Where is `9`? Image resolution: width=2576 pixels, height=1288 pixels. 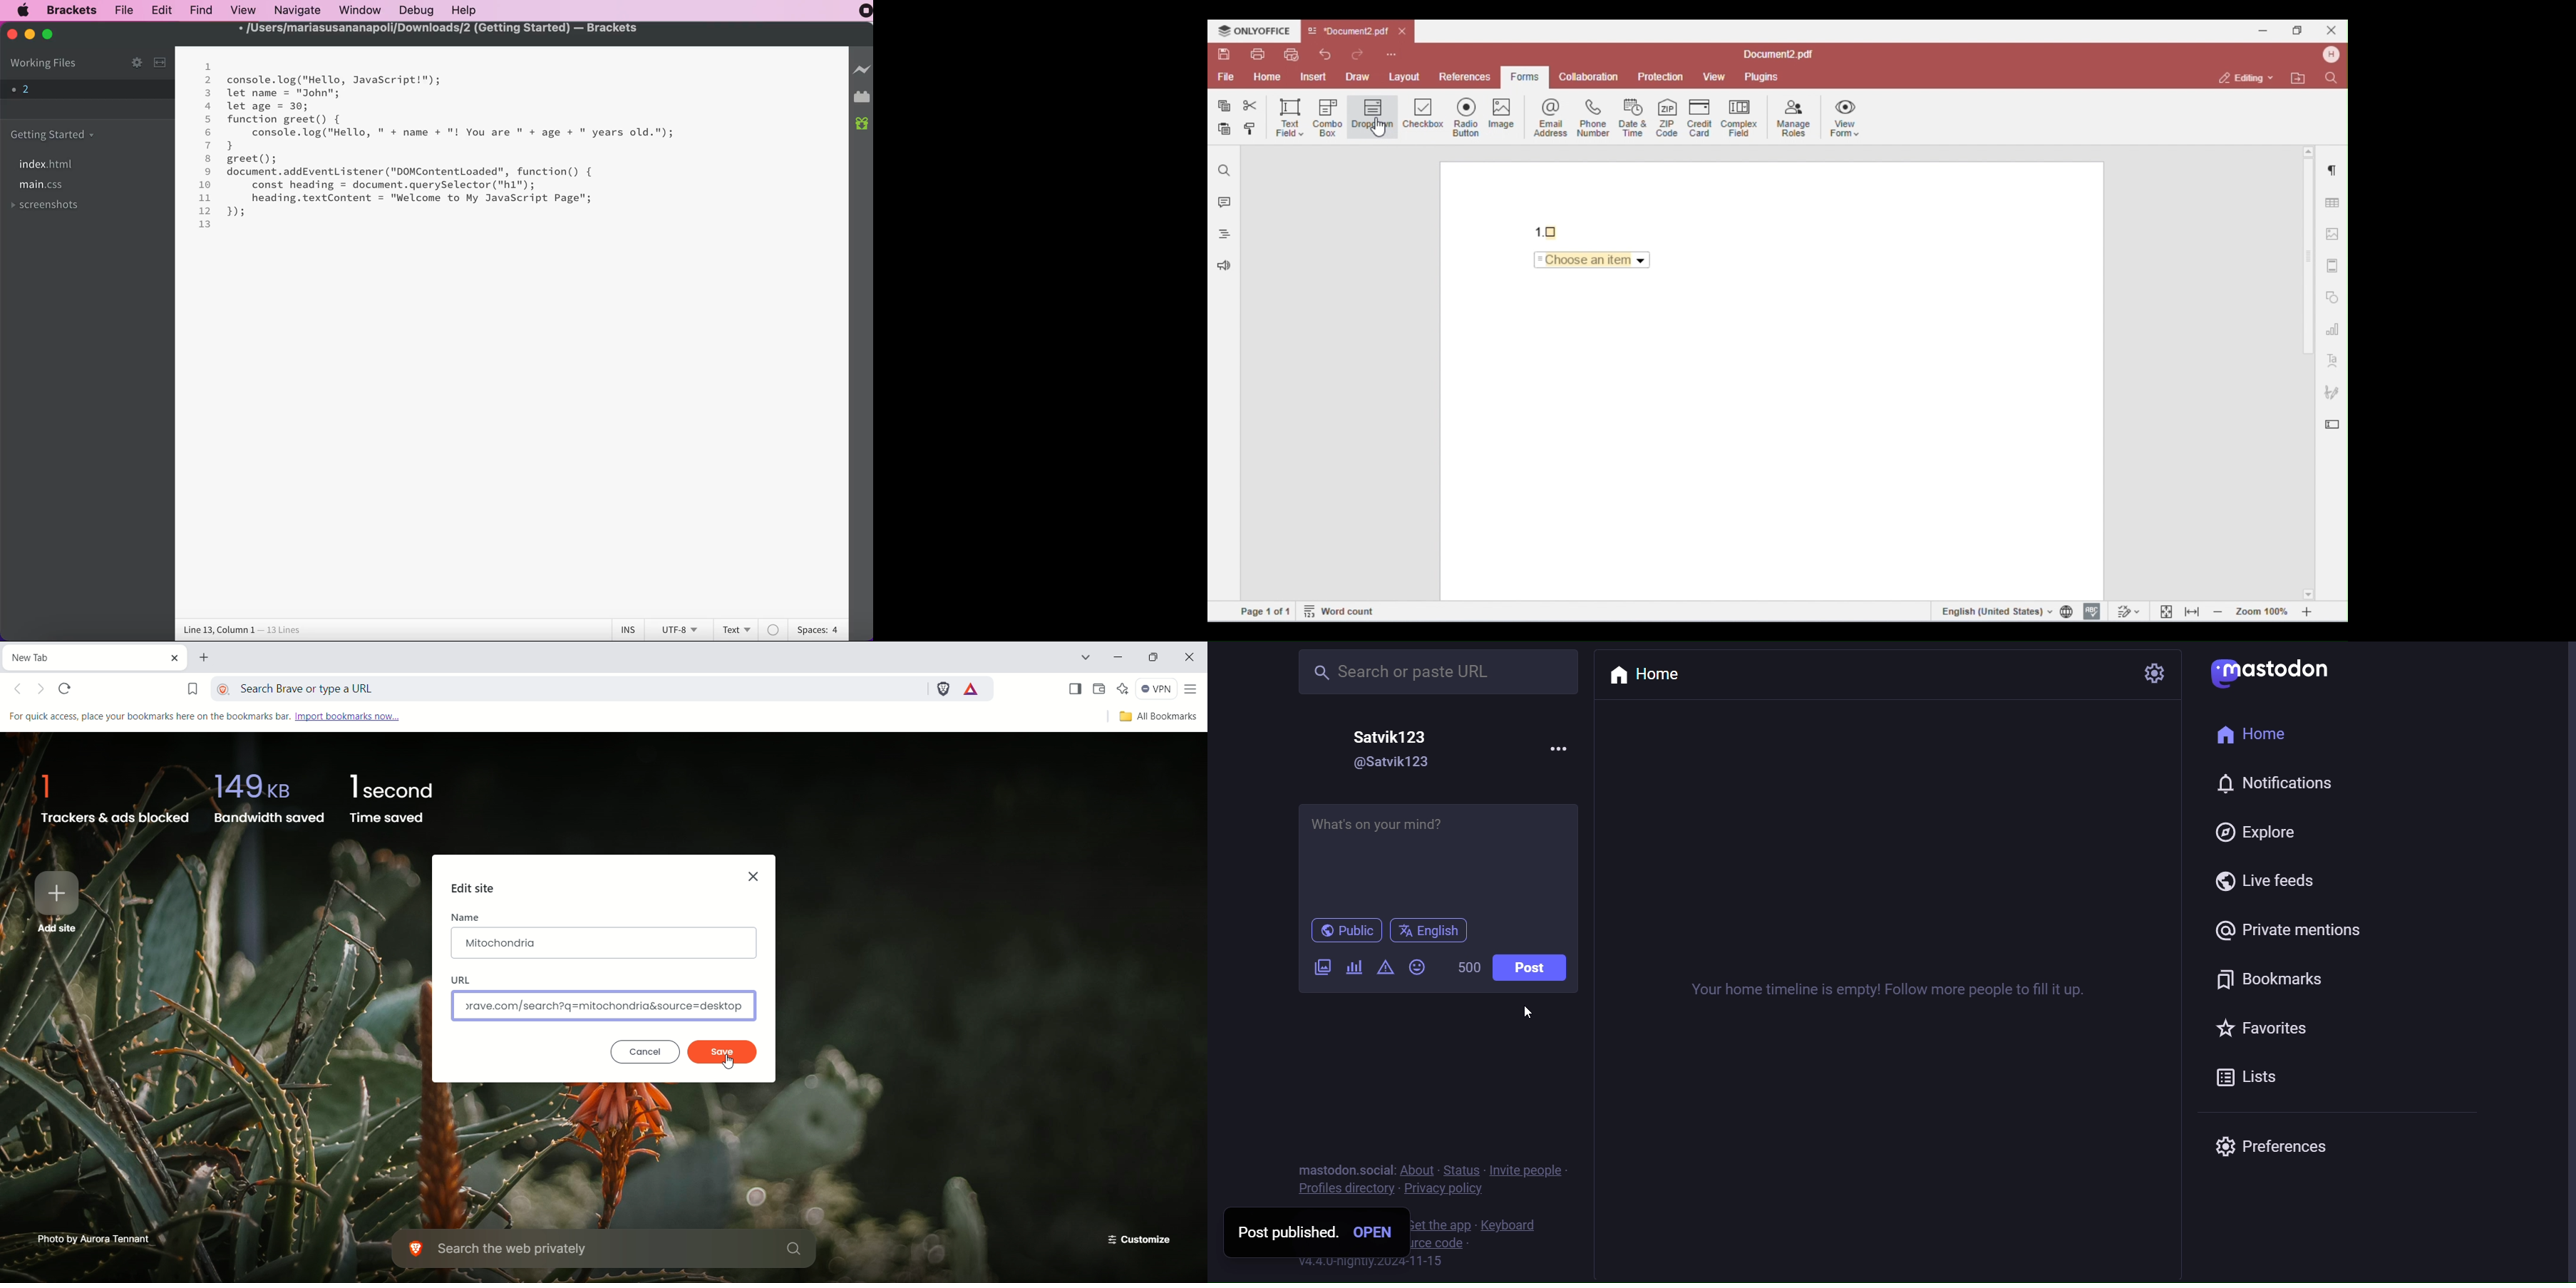
9 is located at coordinates (208, 172).